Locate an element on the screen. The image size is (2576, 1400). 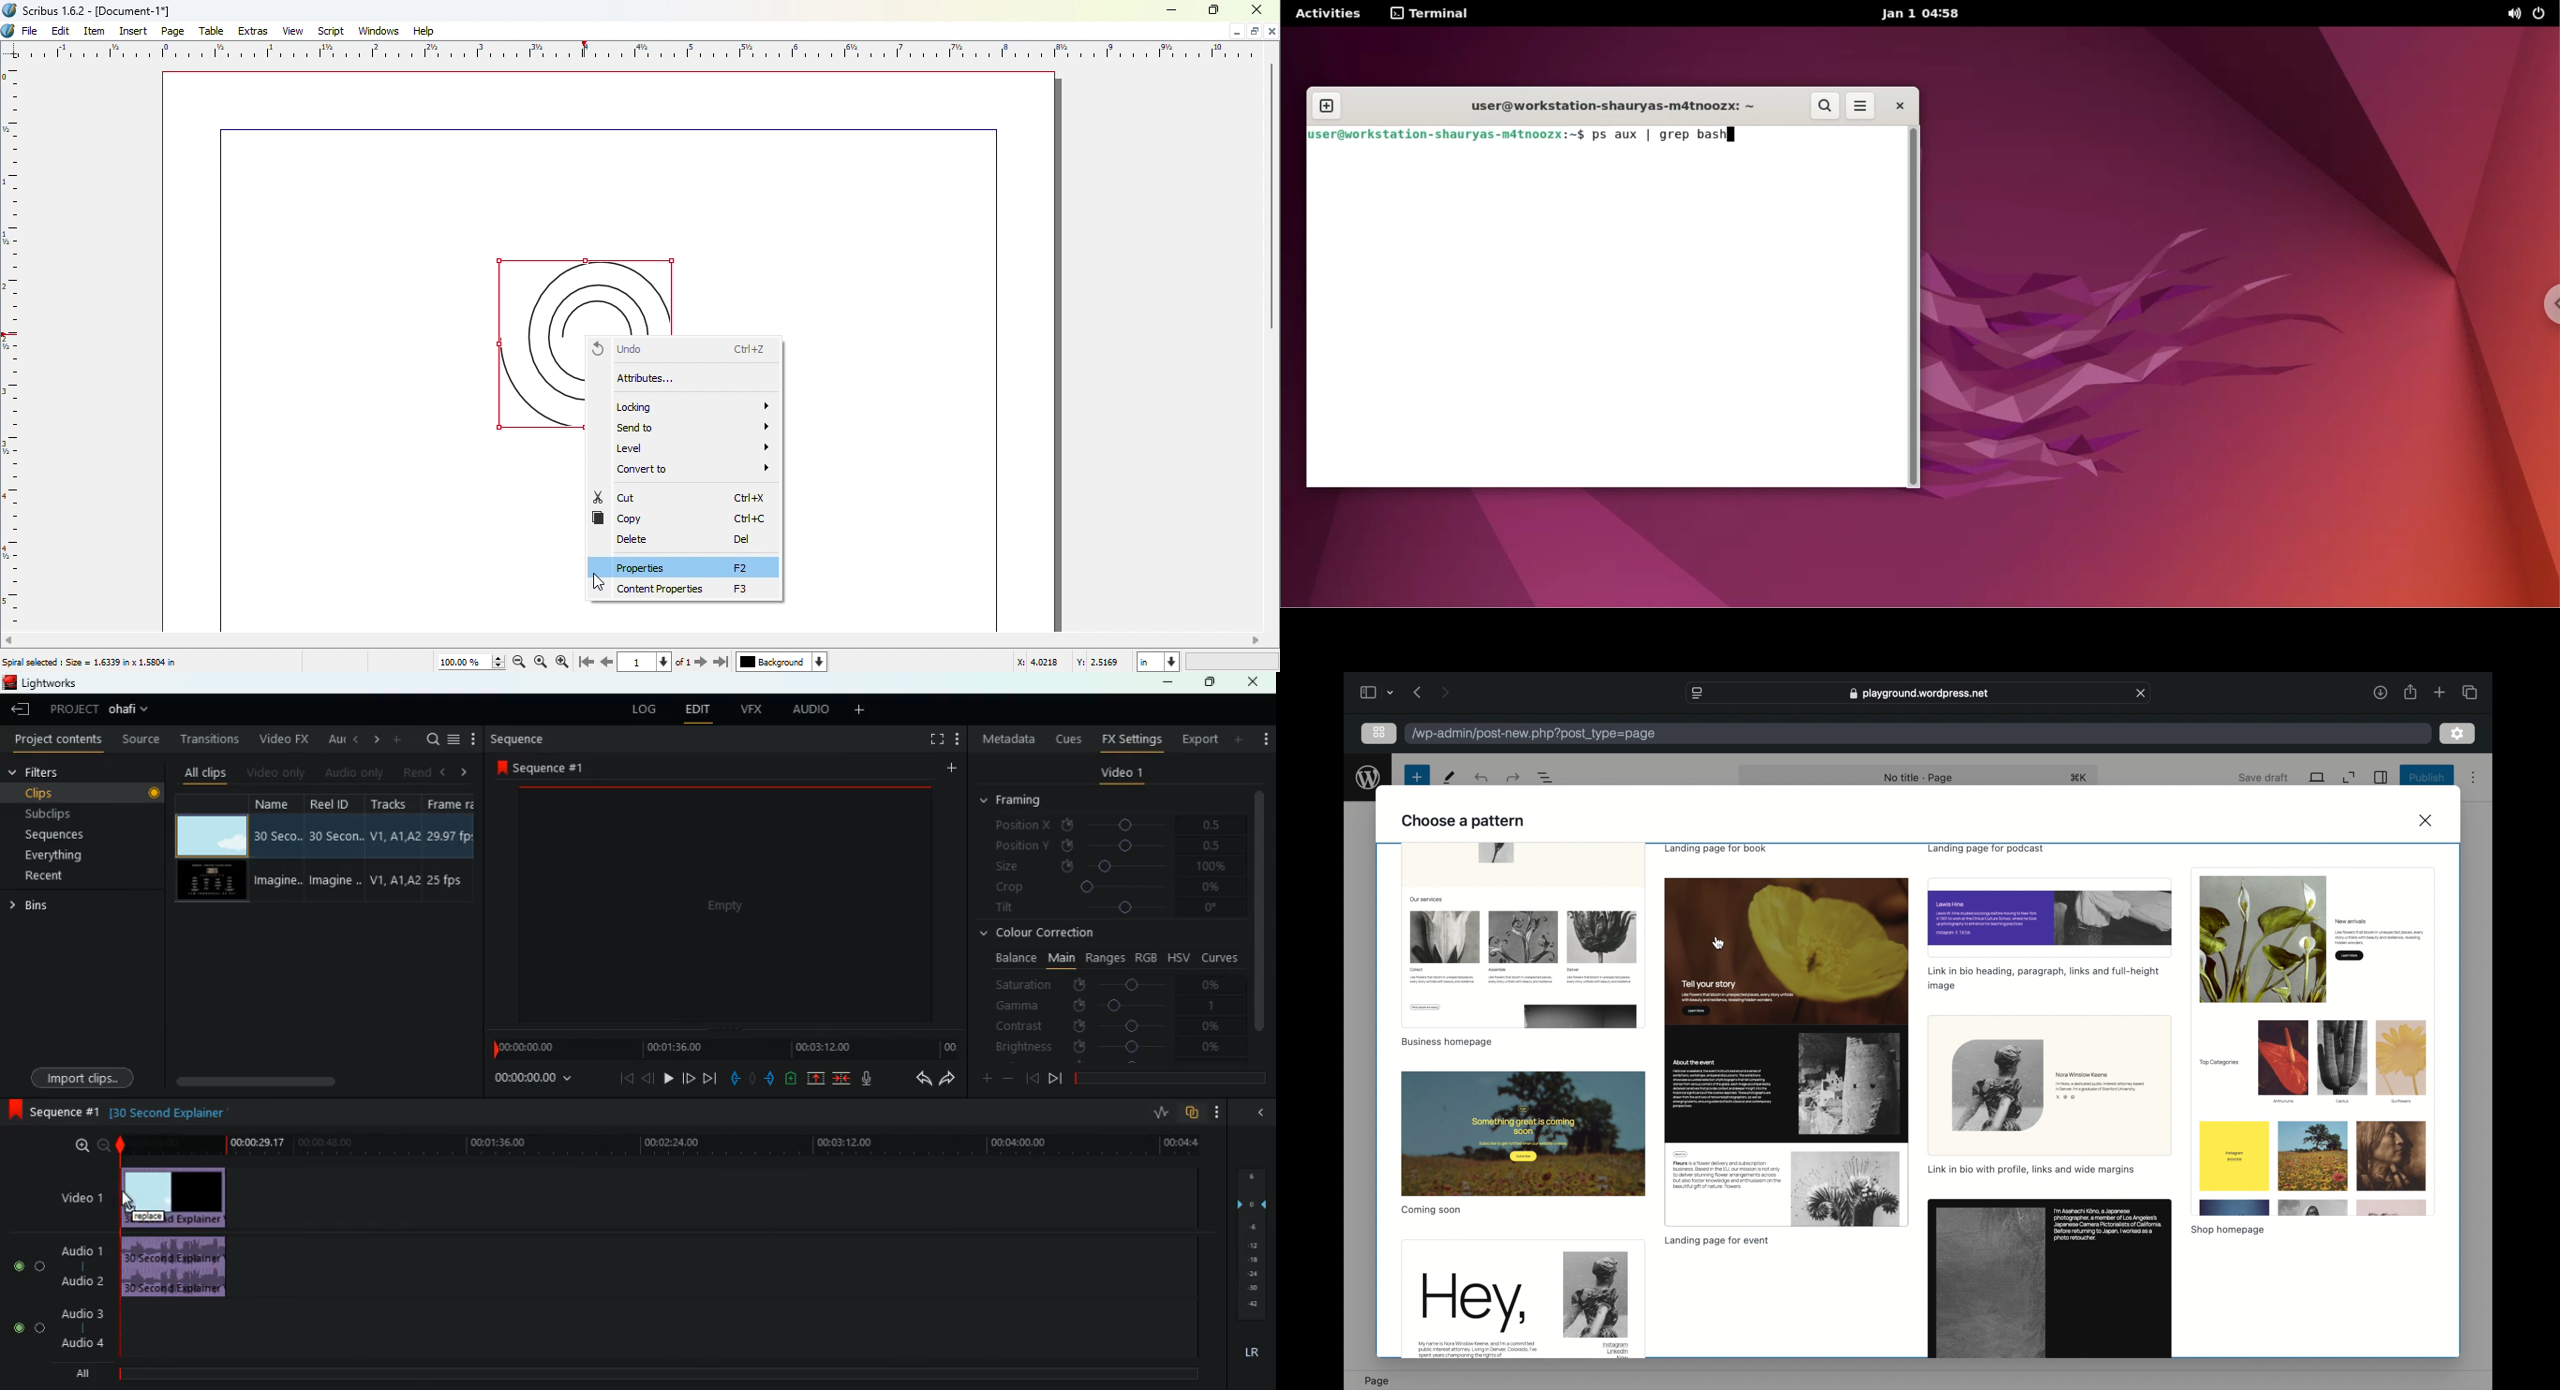
expand is located at coordinates (2349, 778).